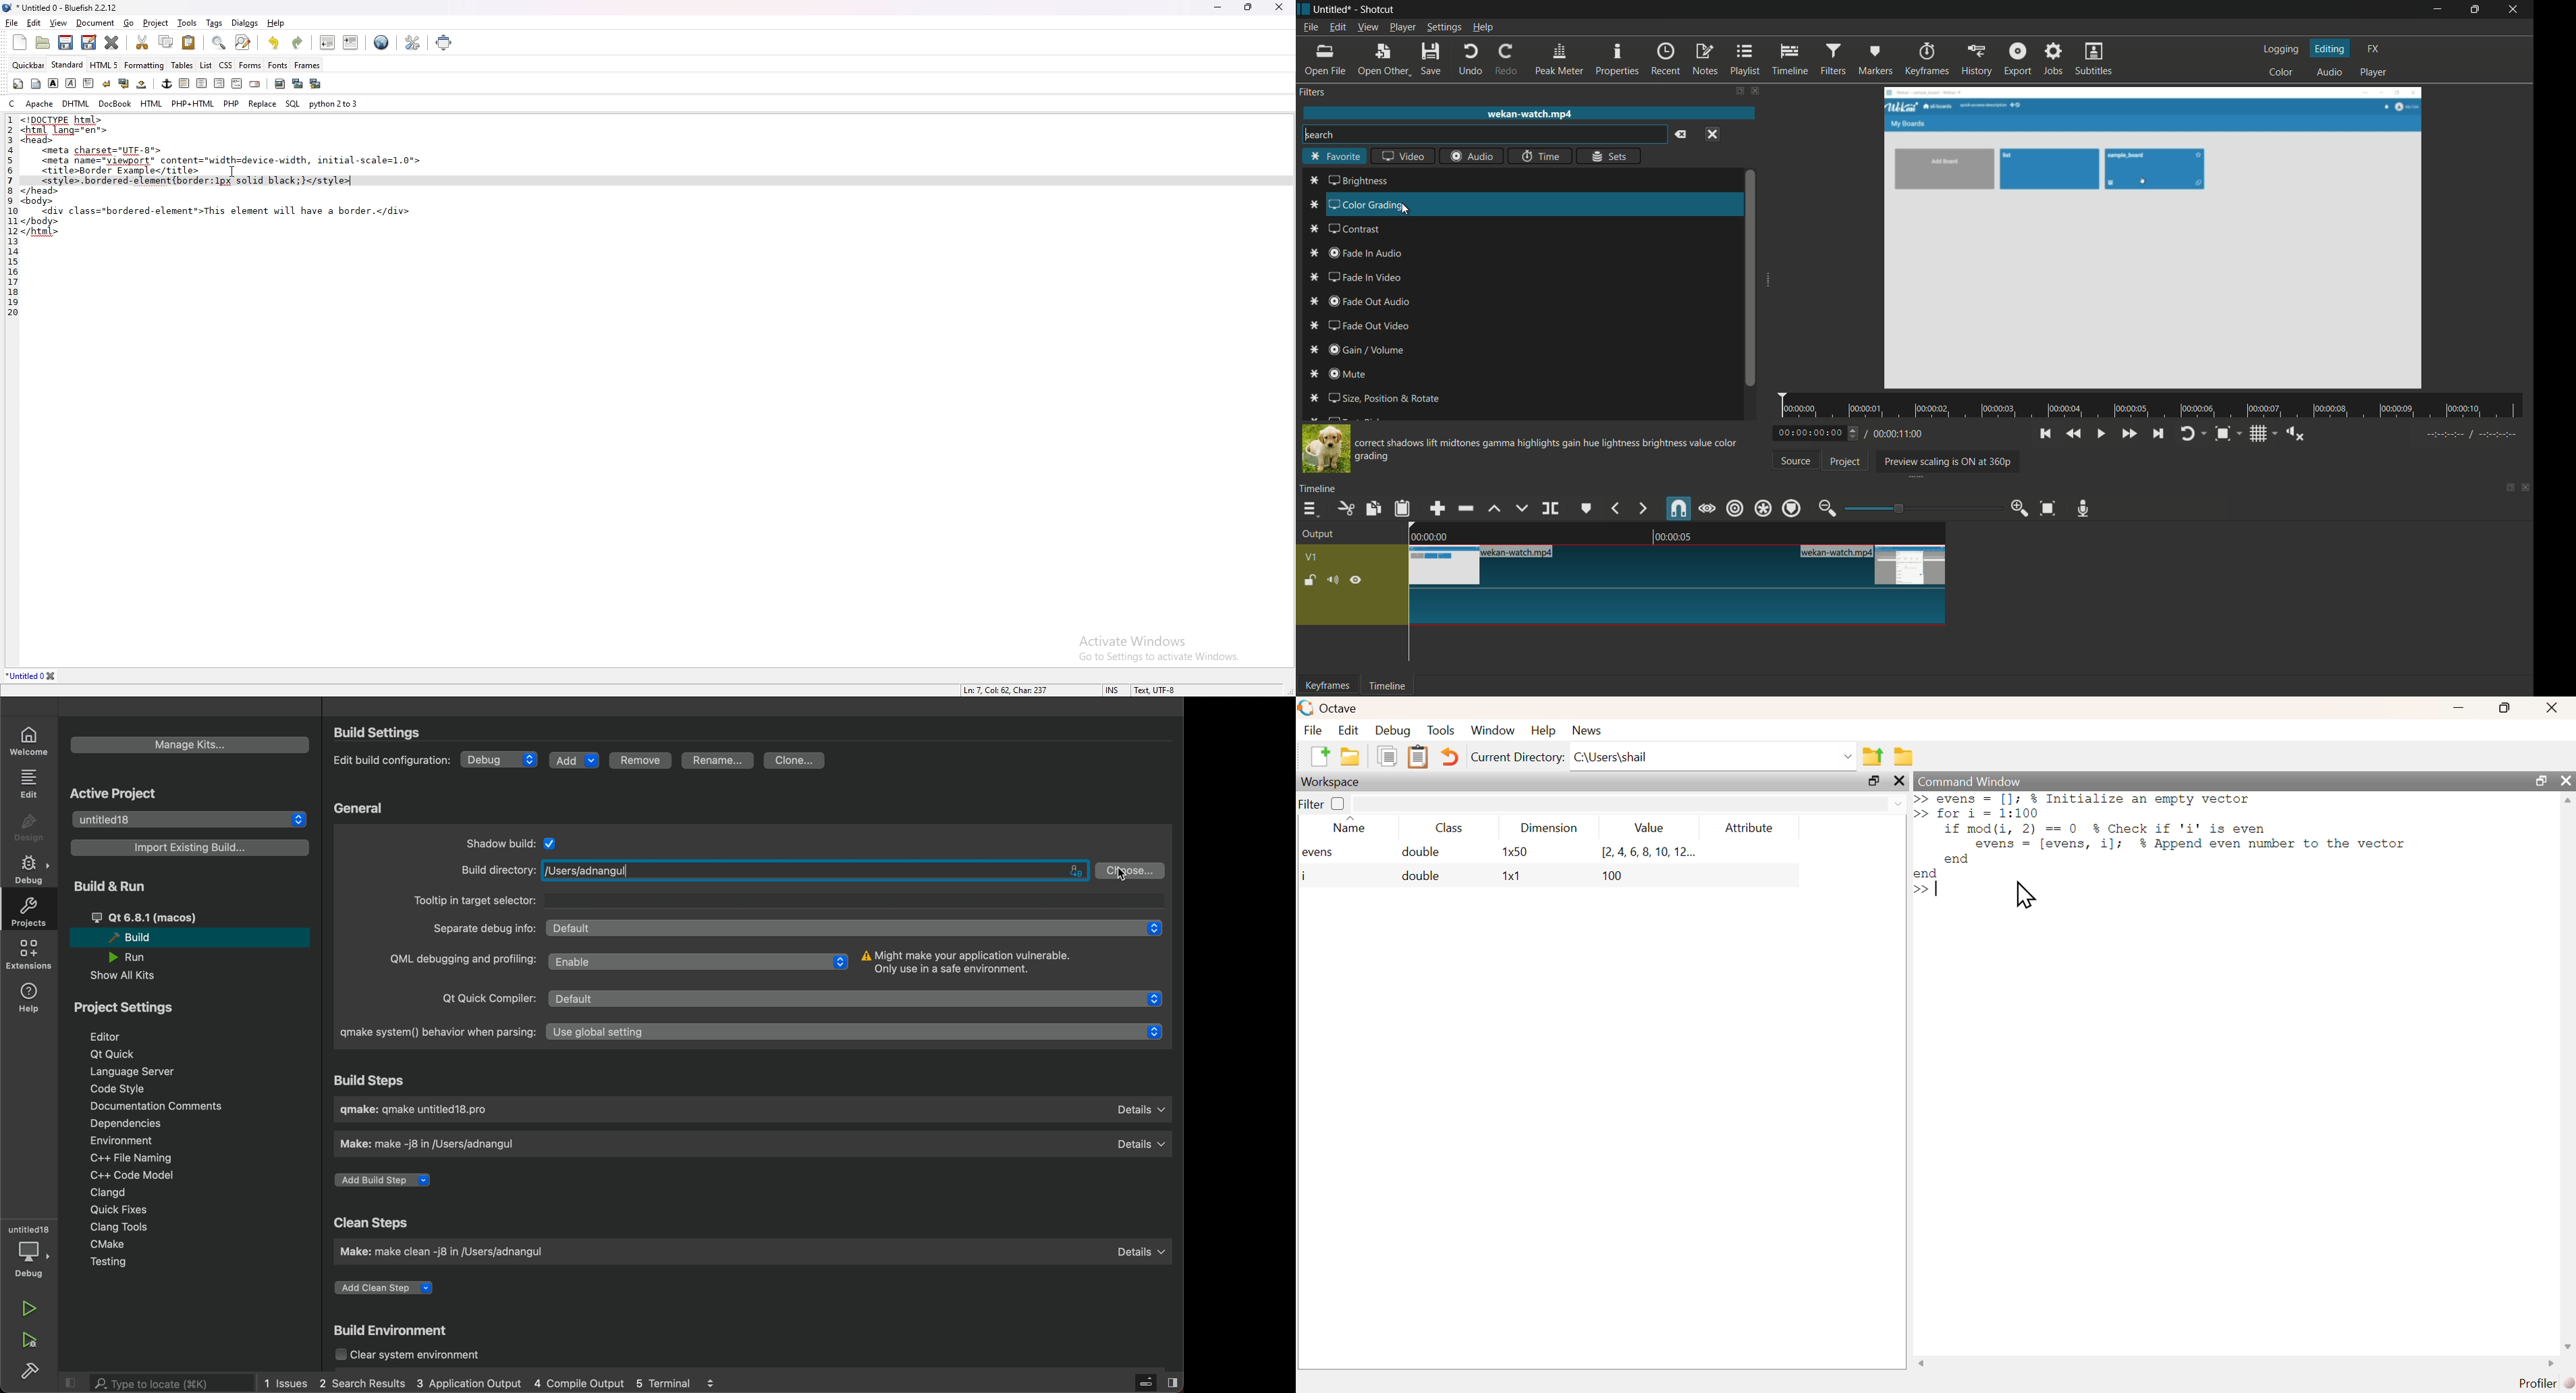 The width and height of the screenshot is (2576, 1400). I want to click on mute, so click(1340, 374).